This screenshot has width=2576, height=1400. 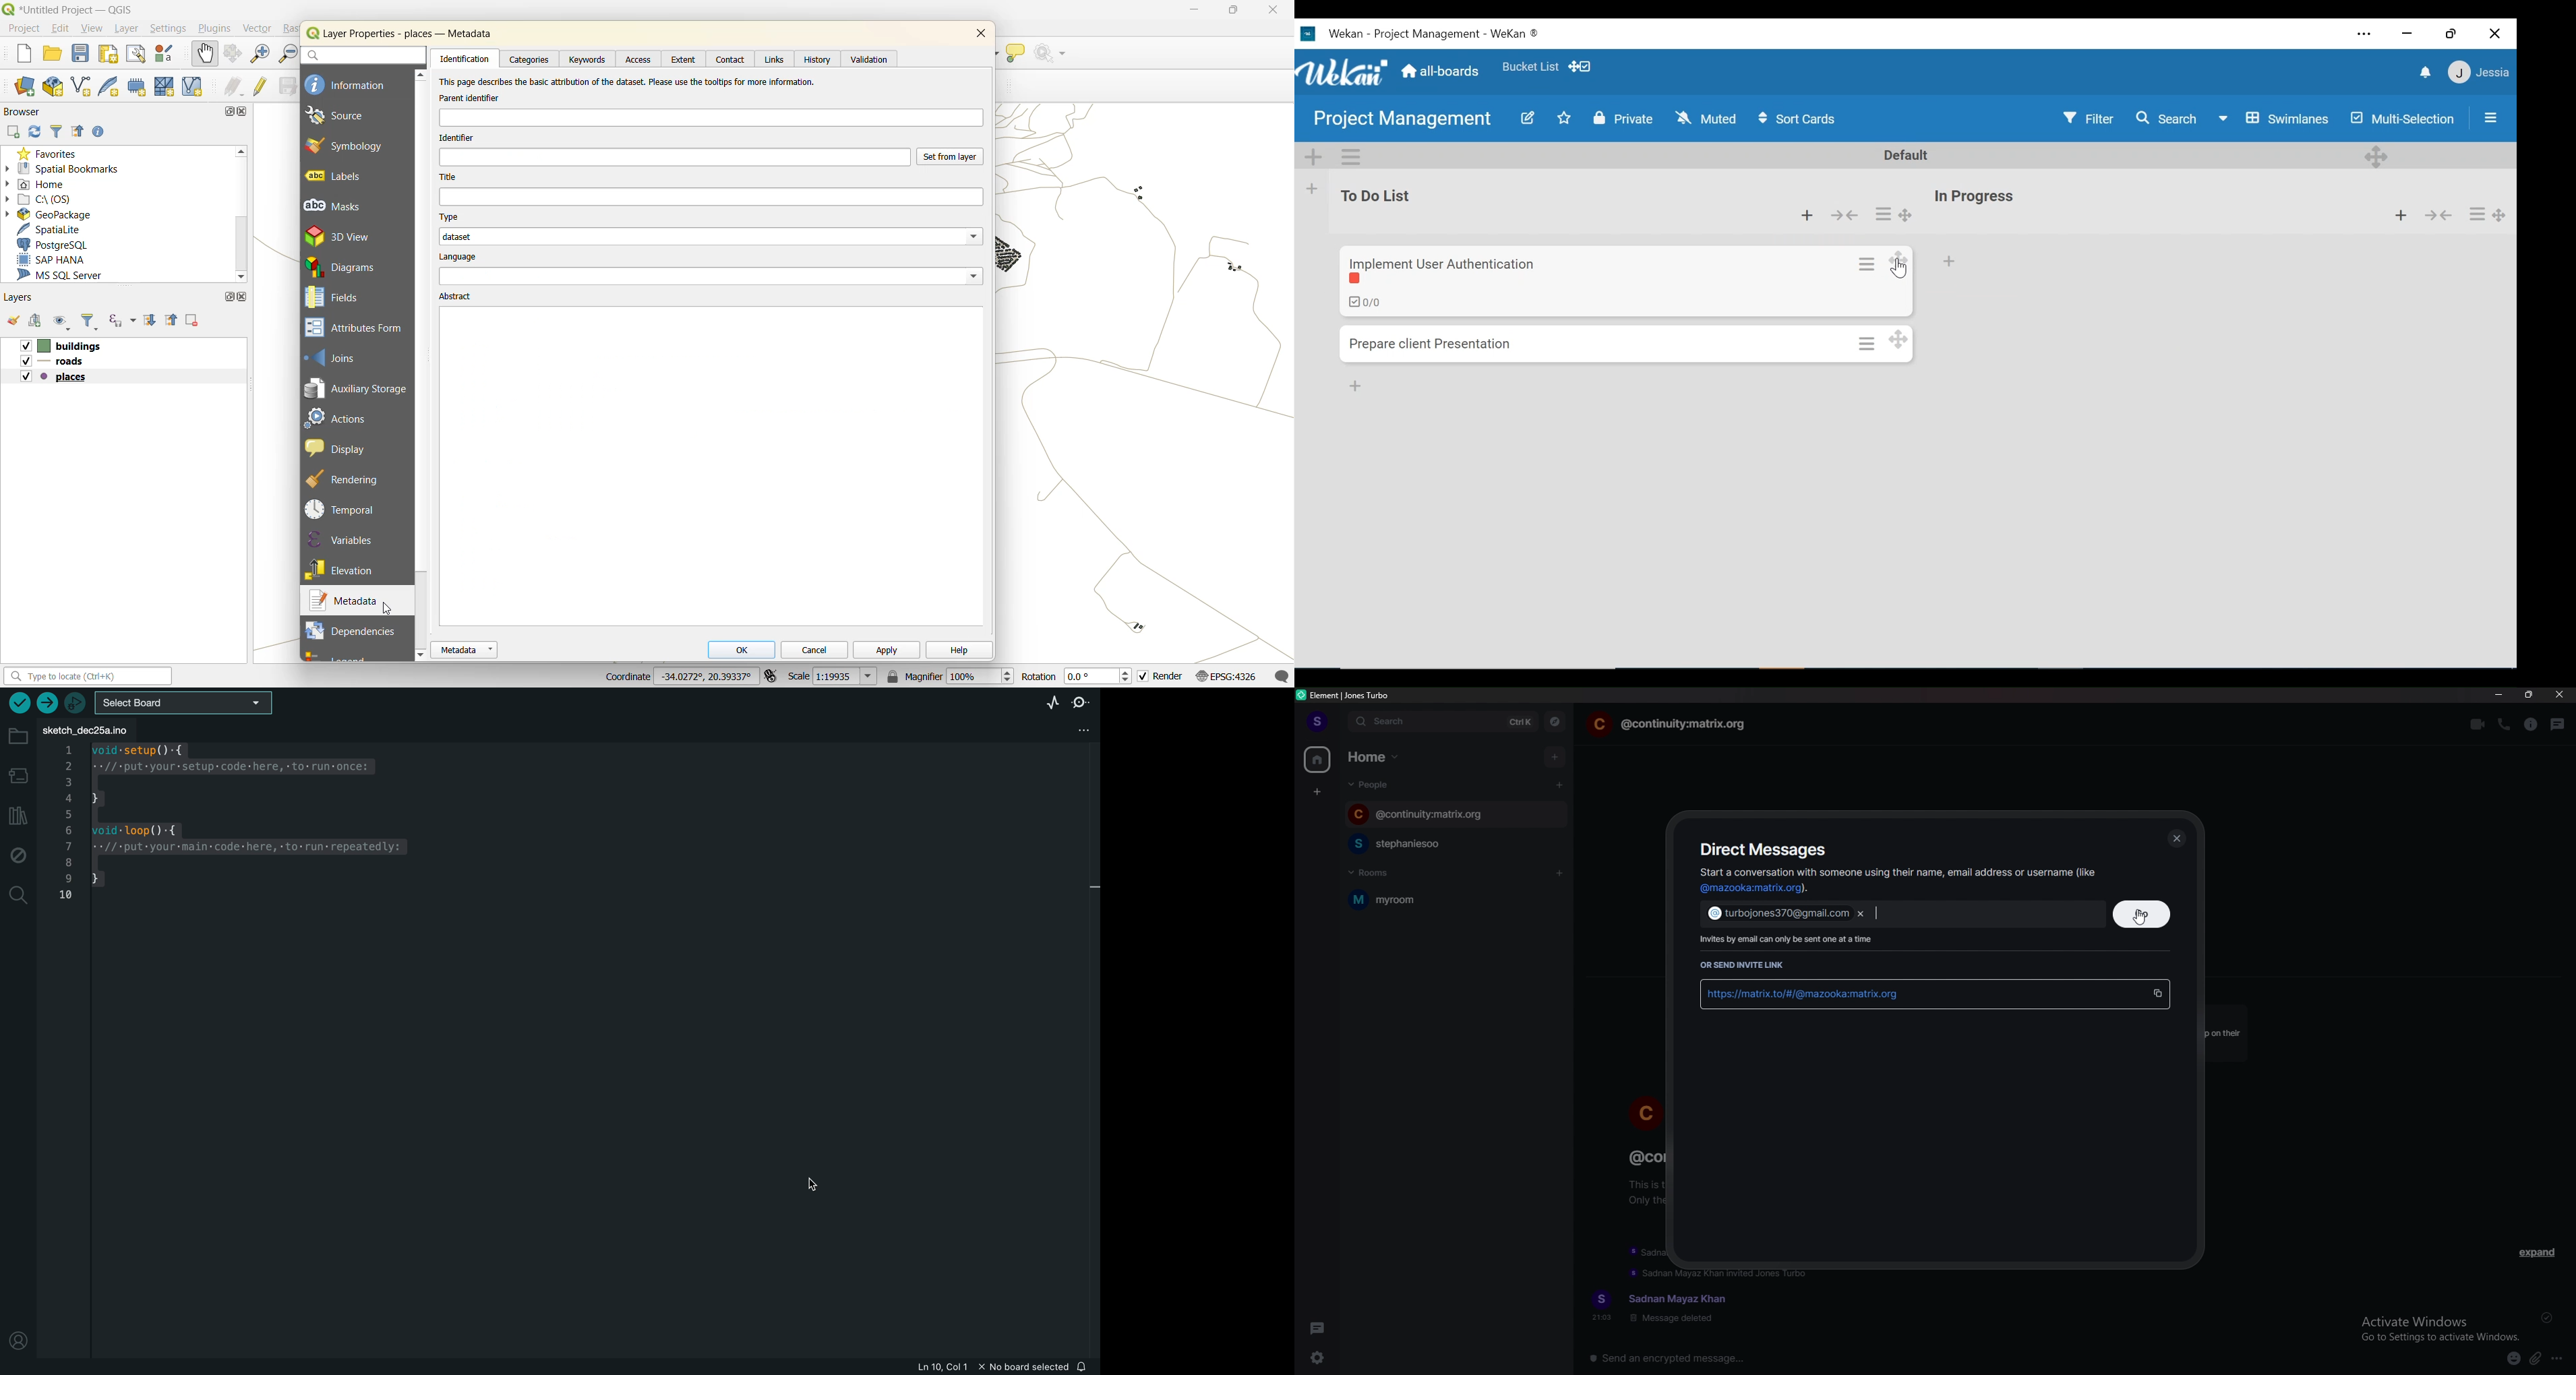 What do you see at coordinates (1806, 995) in the screenshot?
I see `link` at bounding box center [1806, 995].